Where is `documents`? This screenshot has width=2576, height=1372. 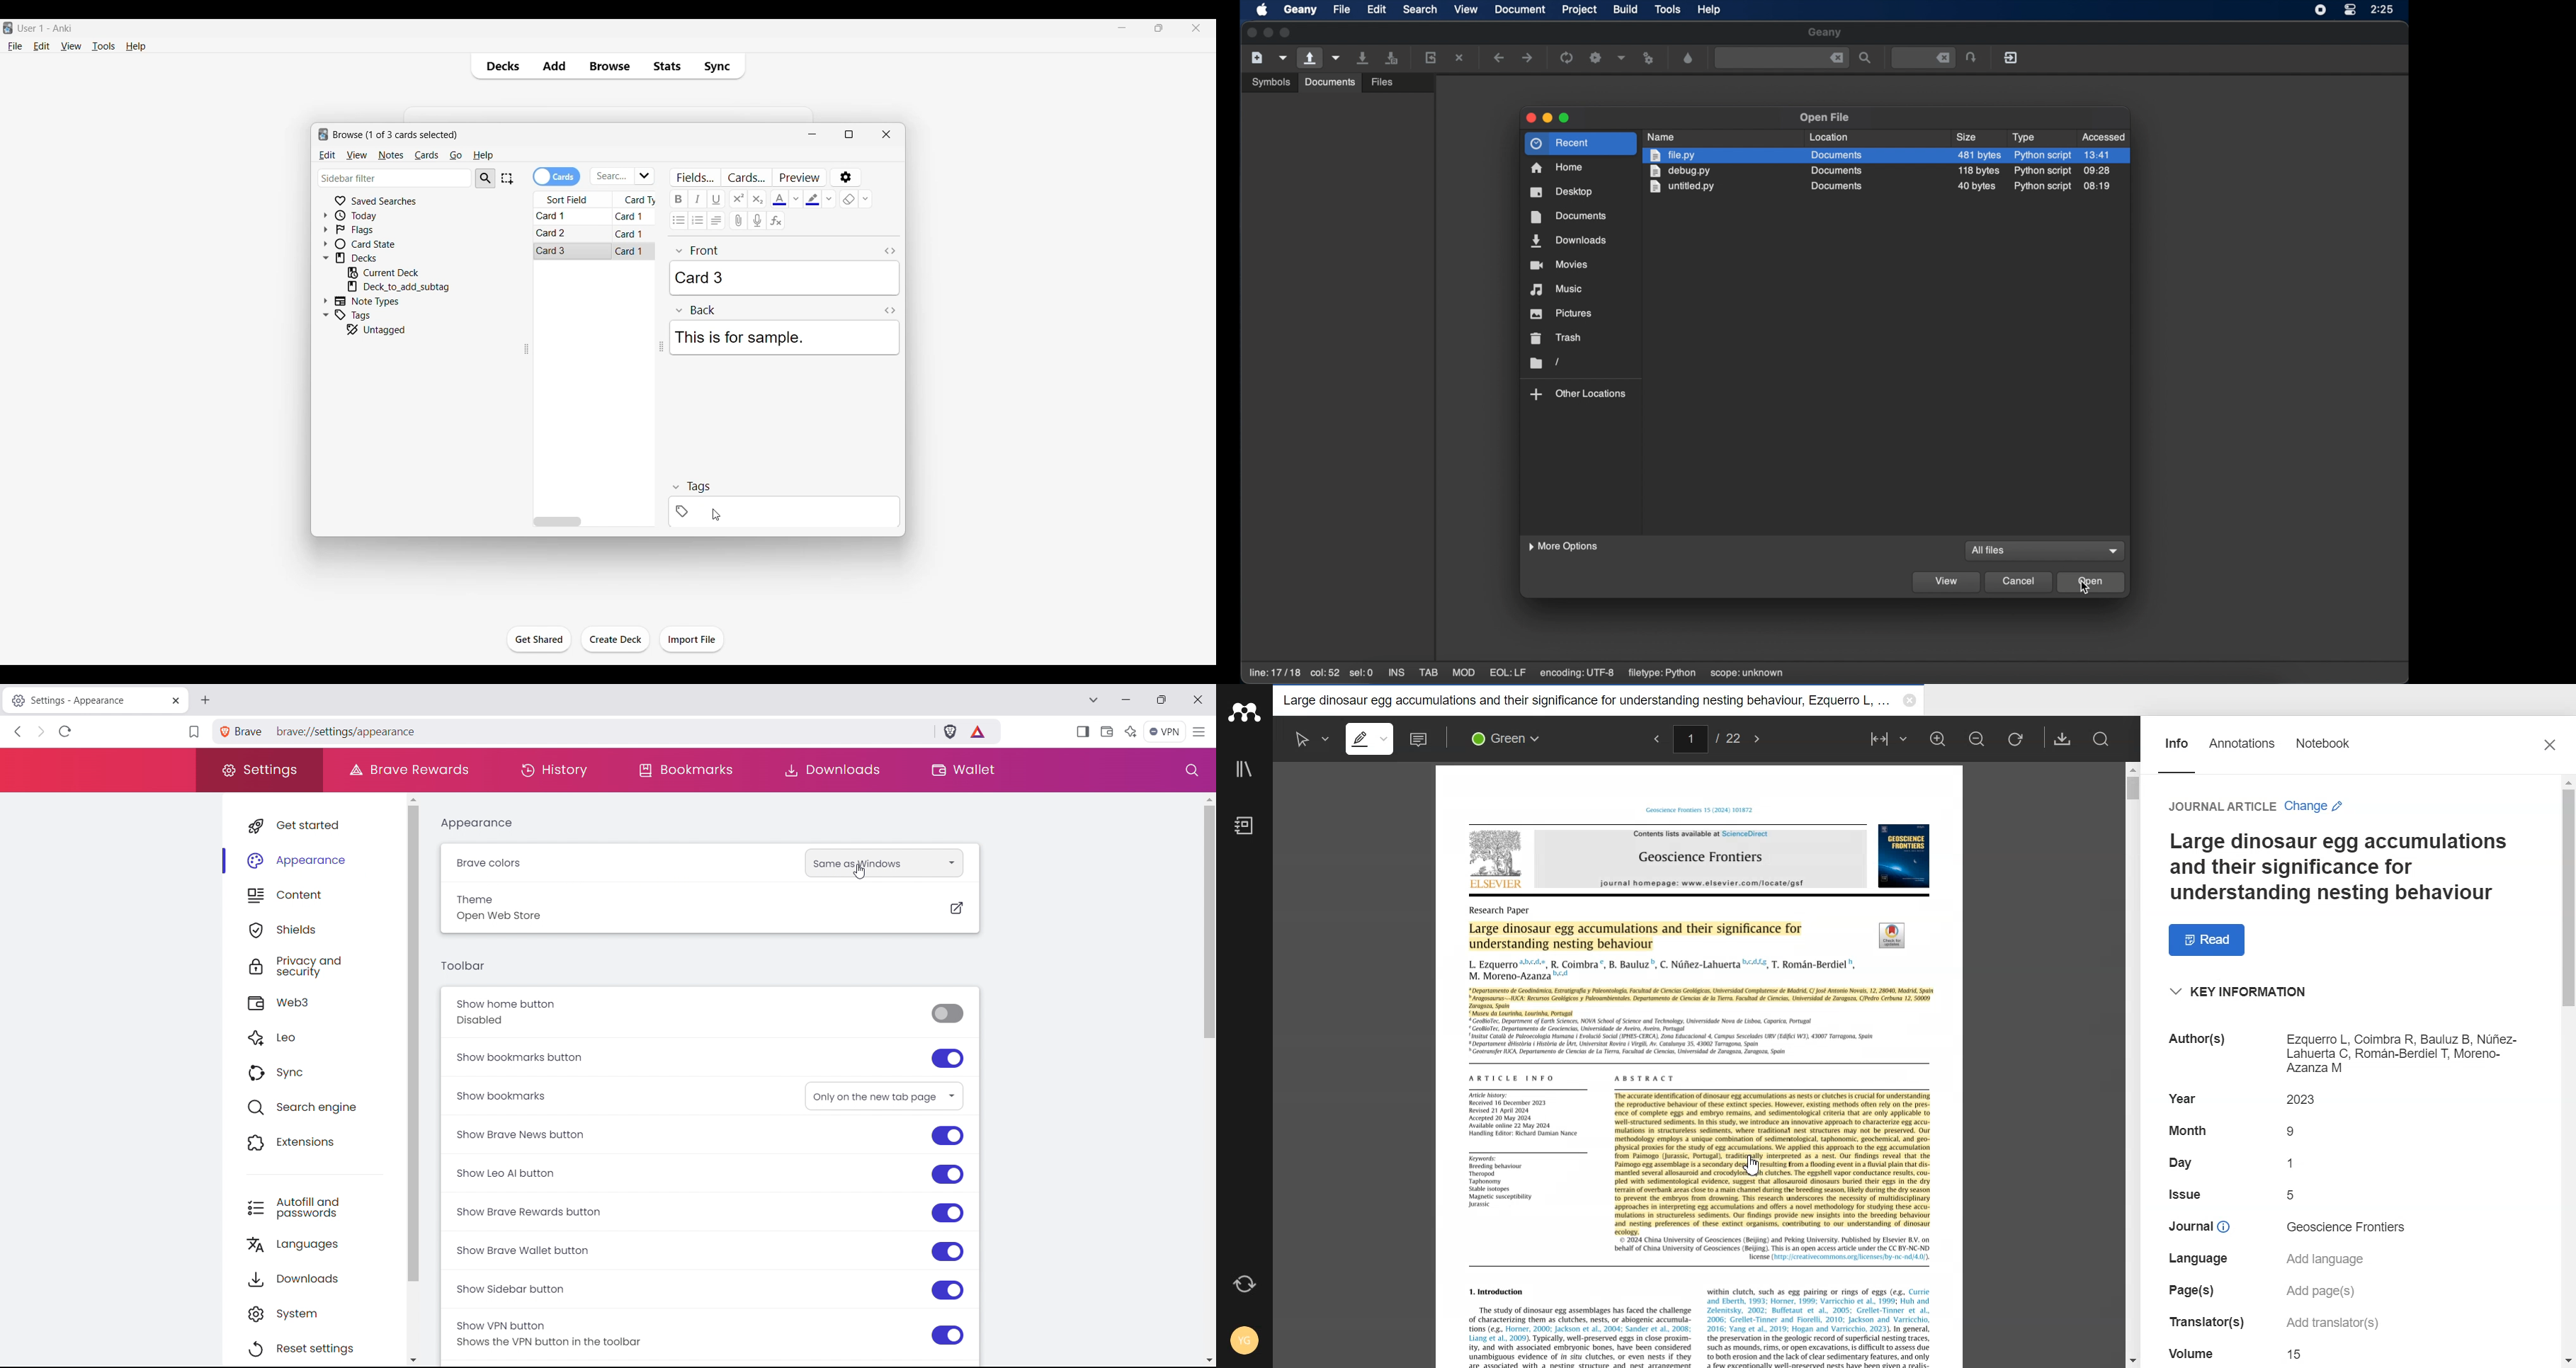 documents is located at coordinates (1569, 217).